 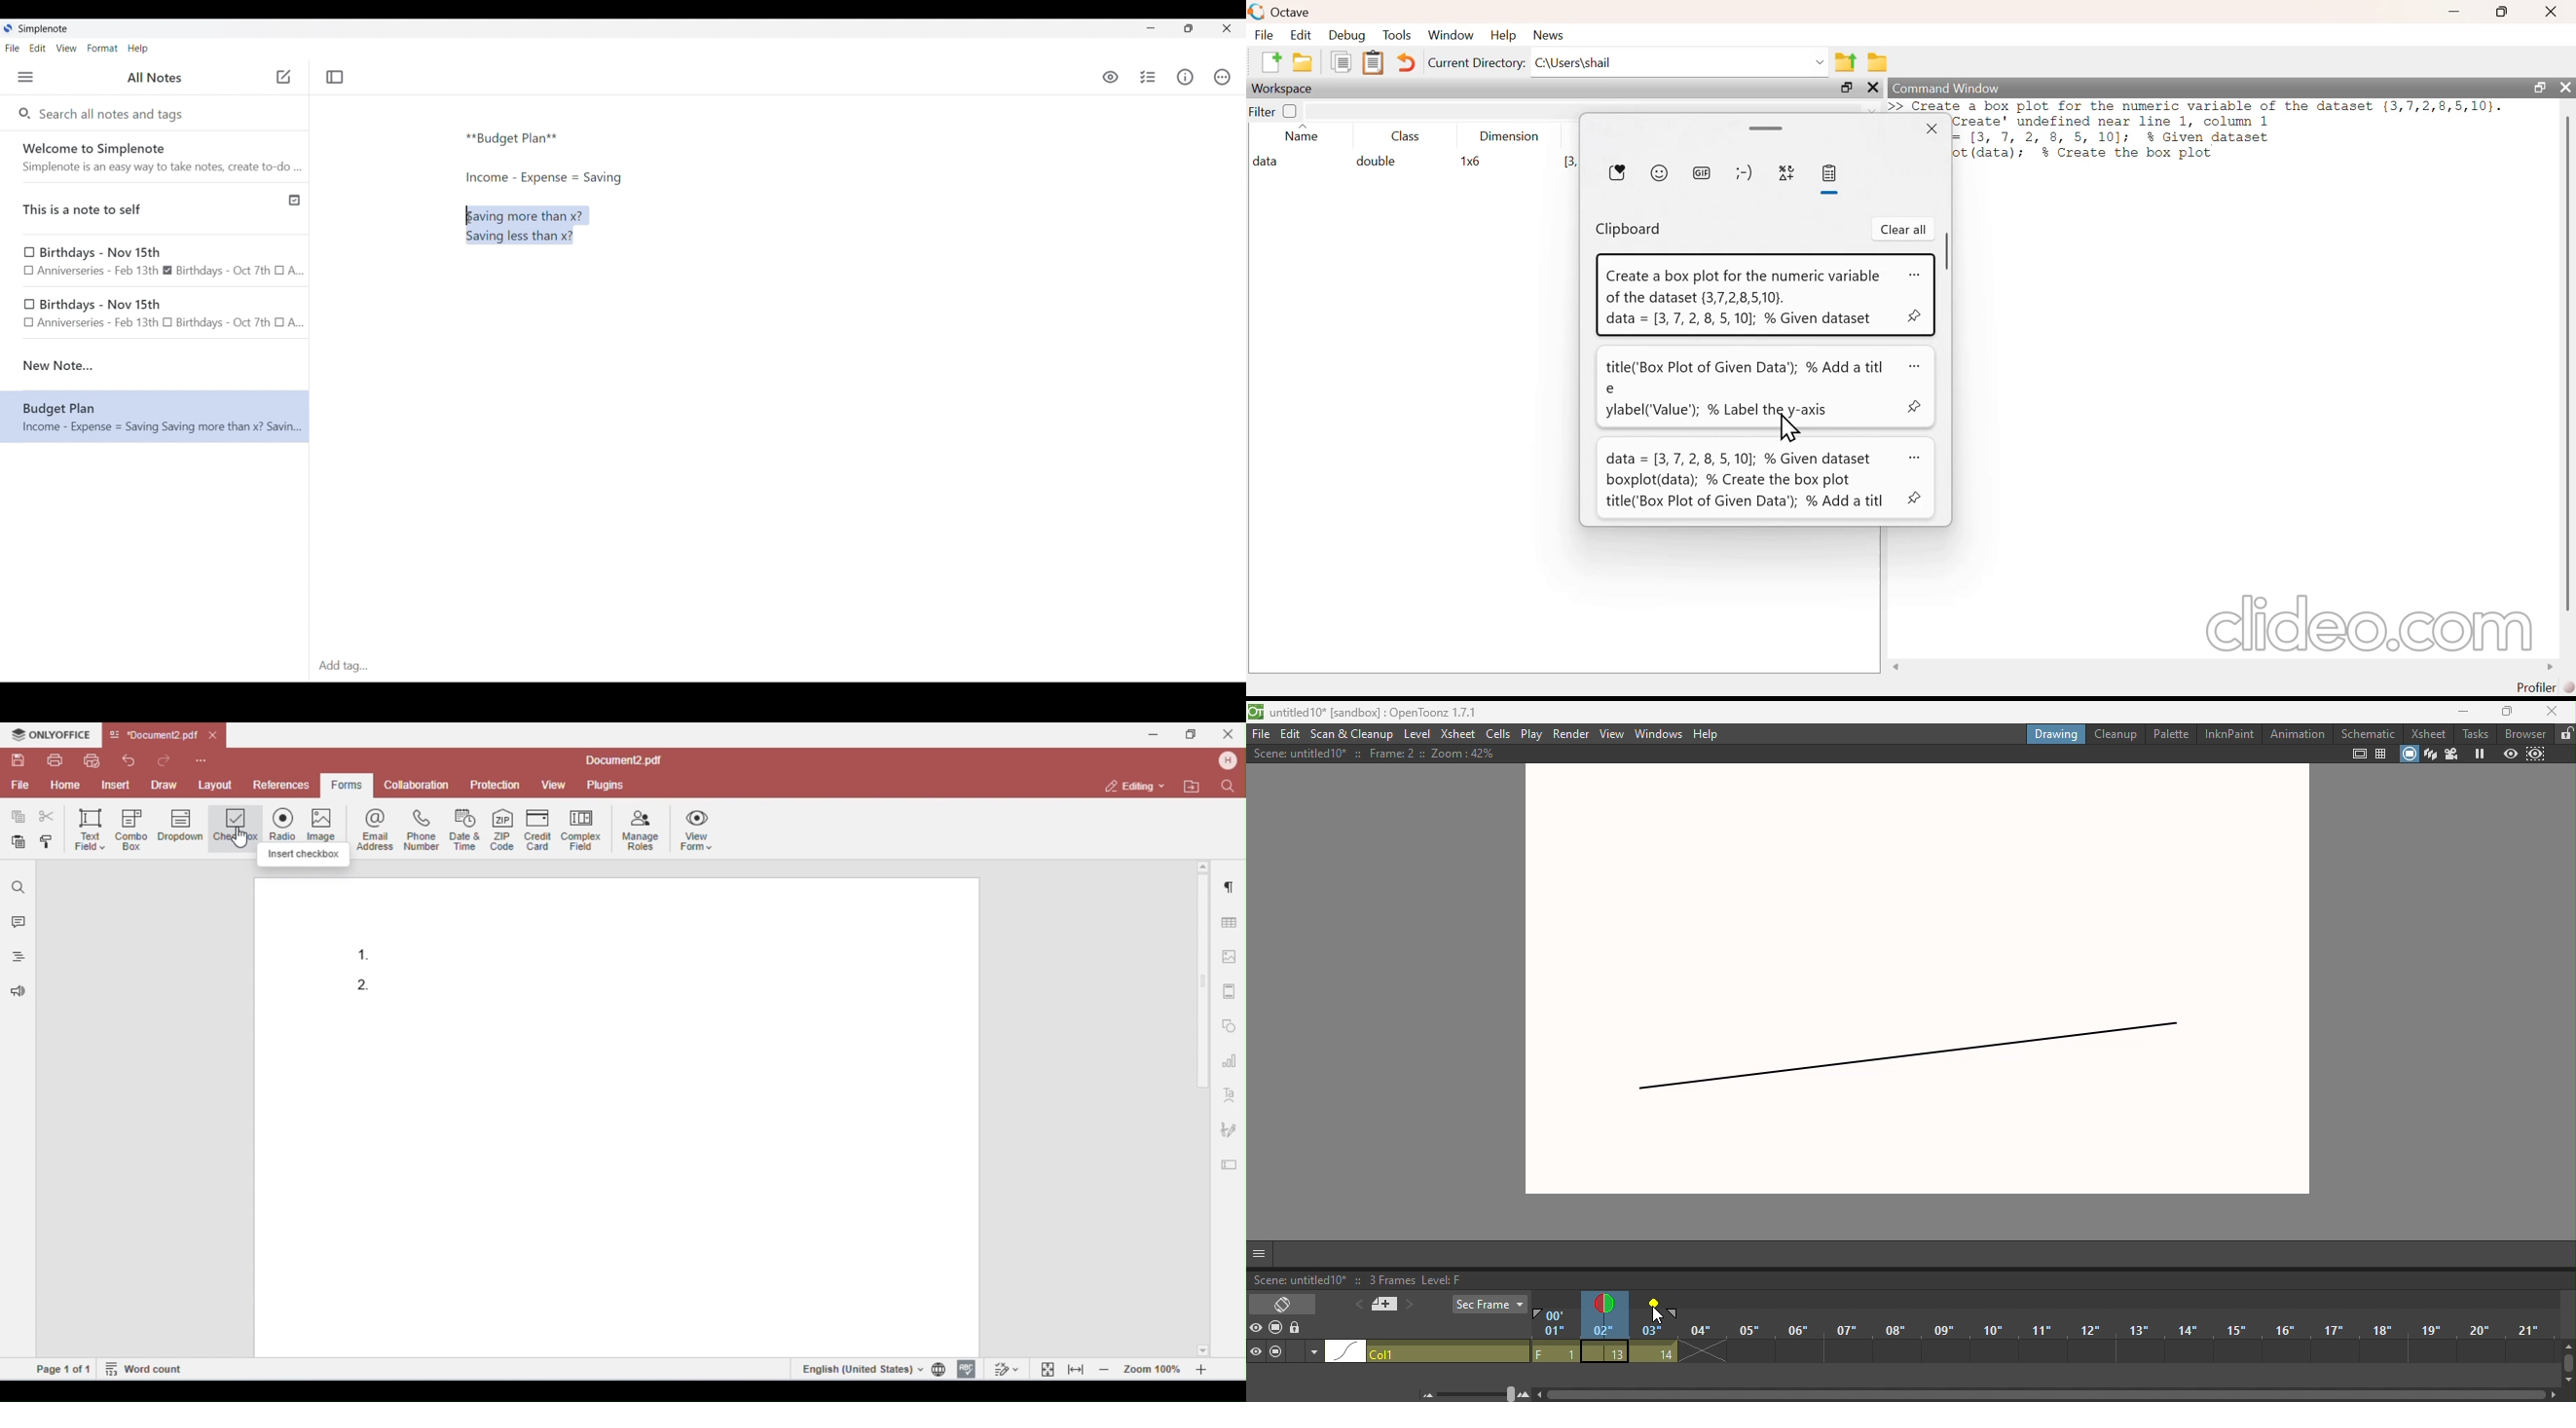 I want to click on pin, so click(x=1917, y=409).